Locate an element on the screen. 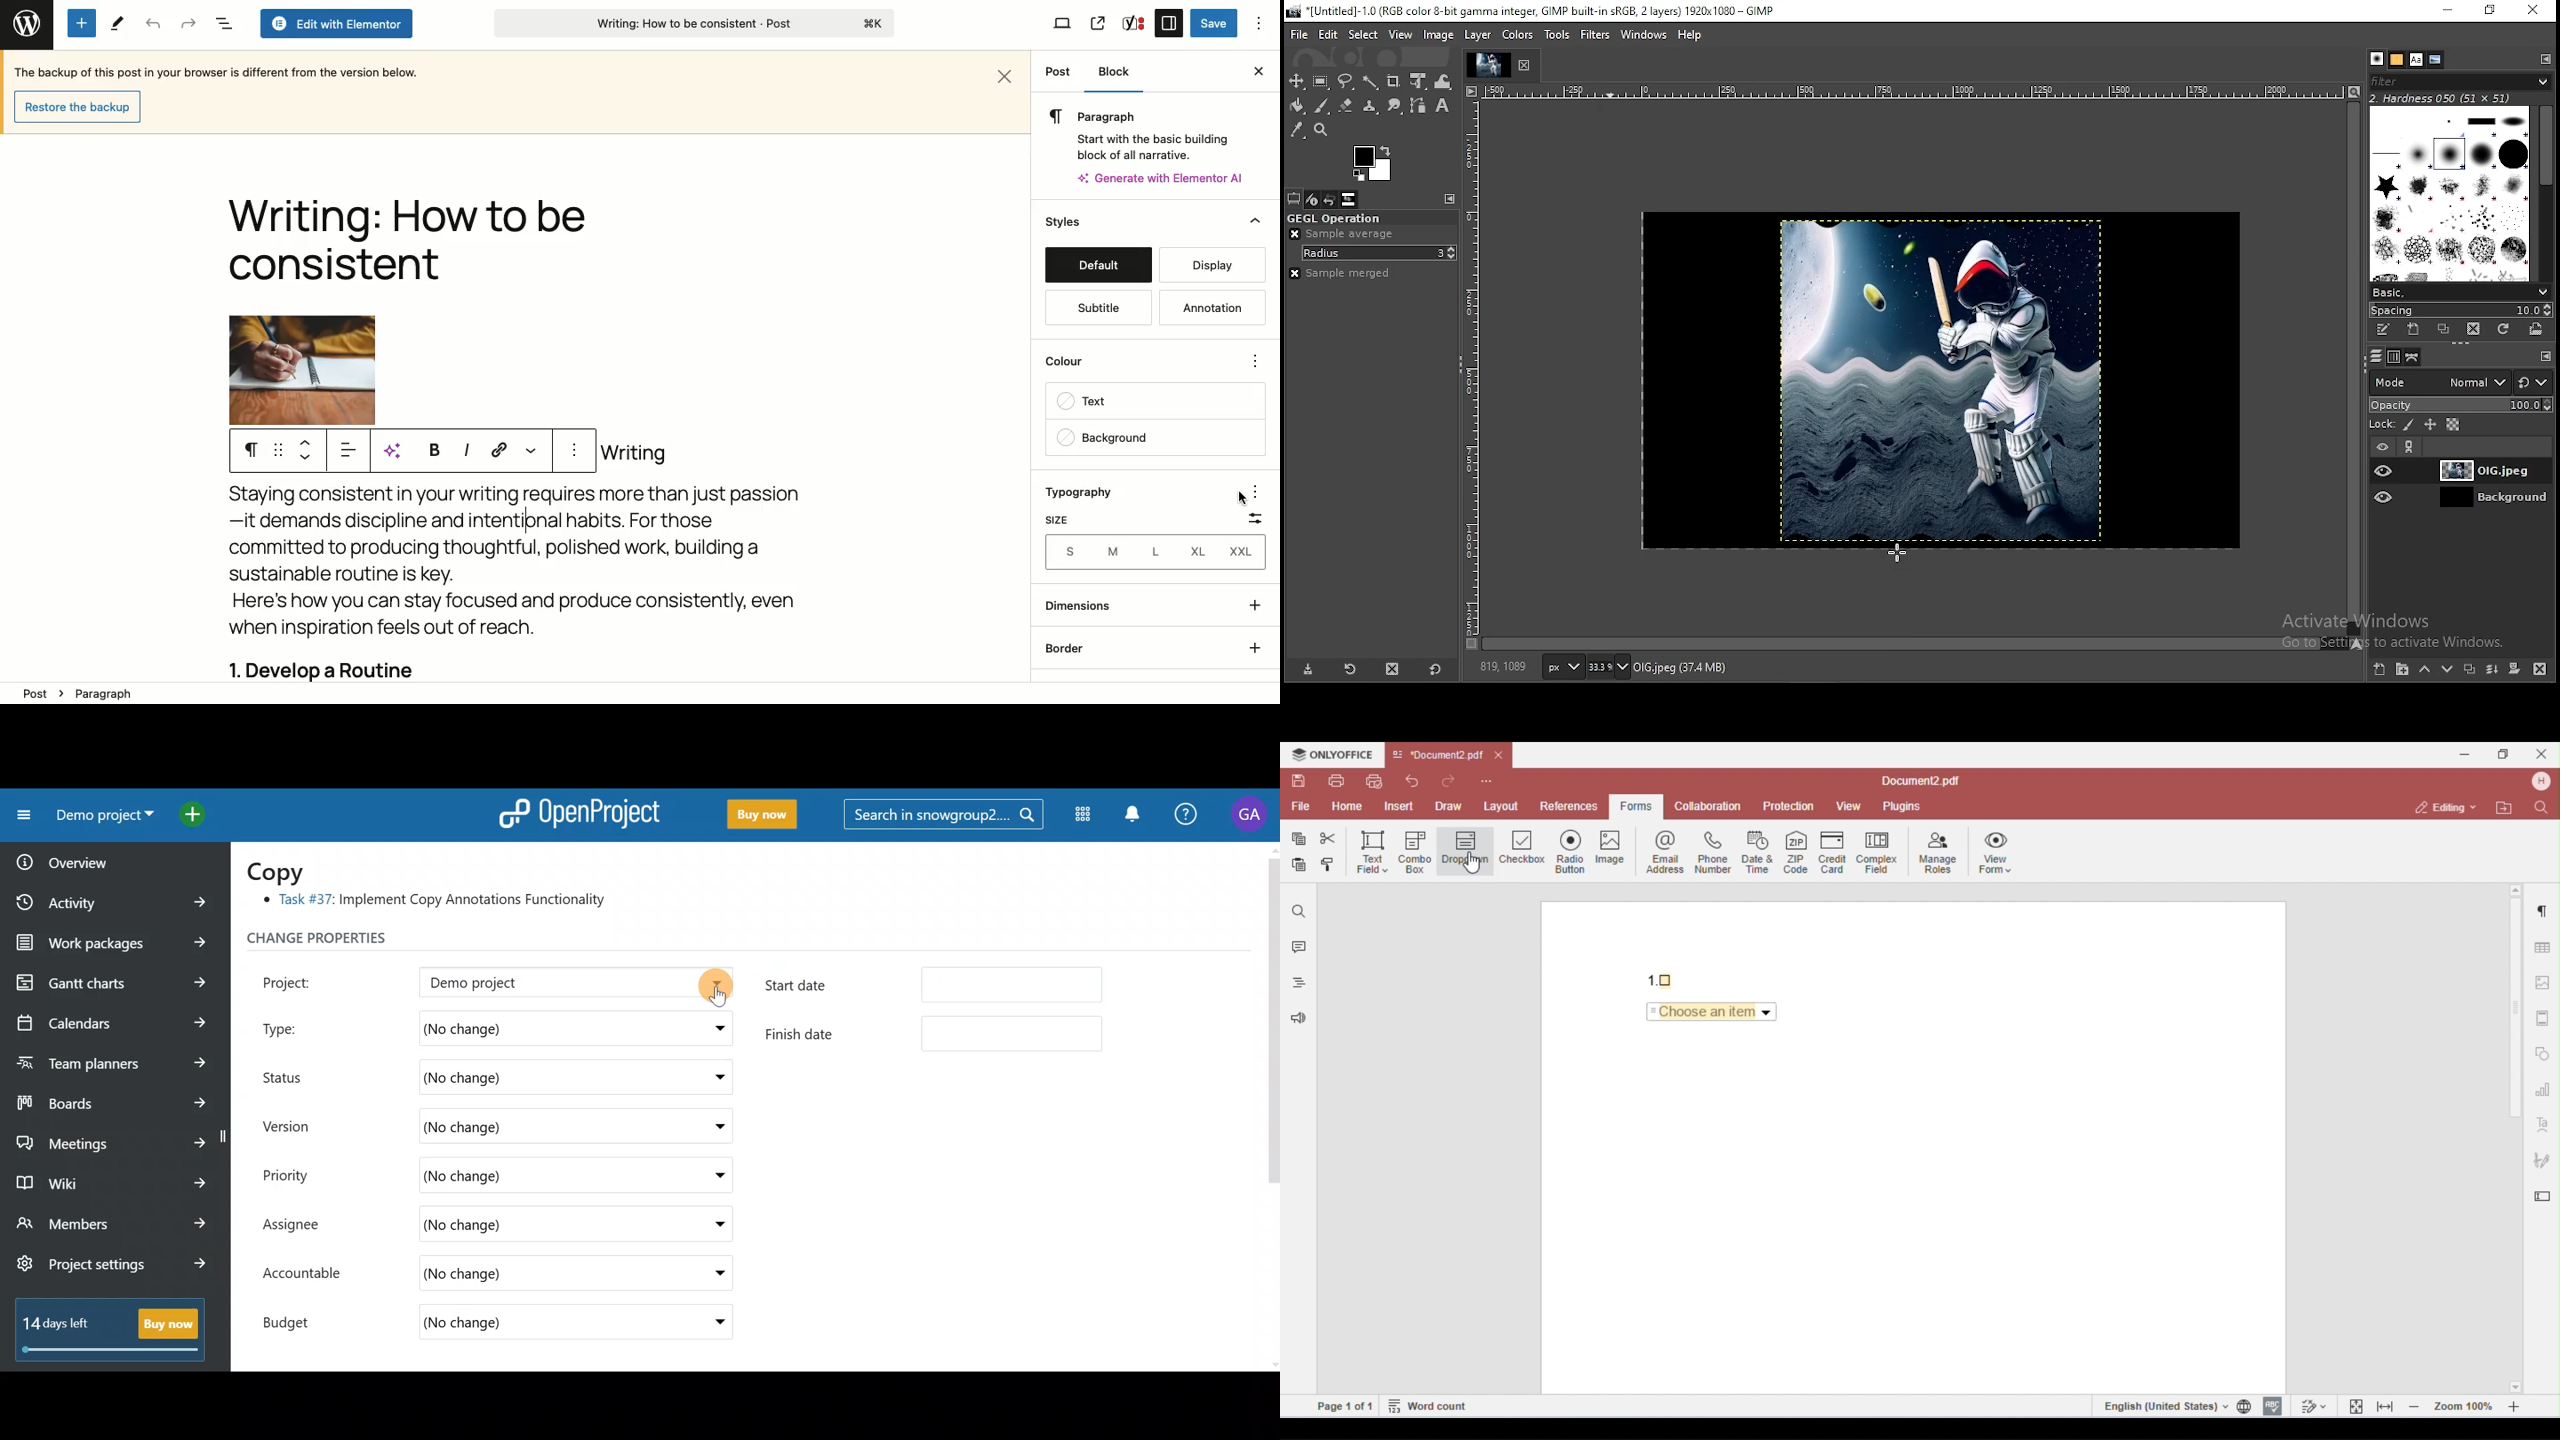 The image size is (2576, 1456). Status drop down is located at coordinates (715, 1077).